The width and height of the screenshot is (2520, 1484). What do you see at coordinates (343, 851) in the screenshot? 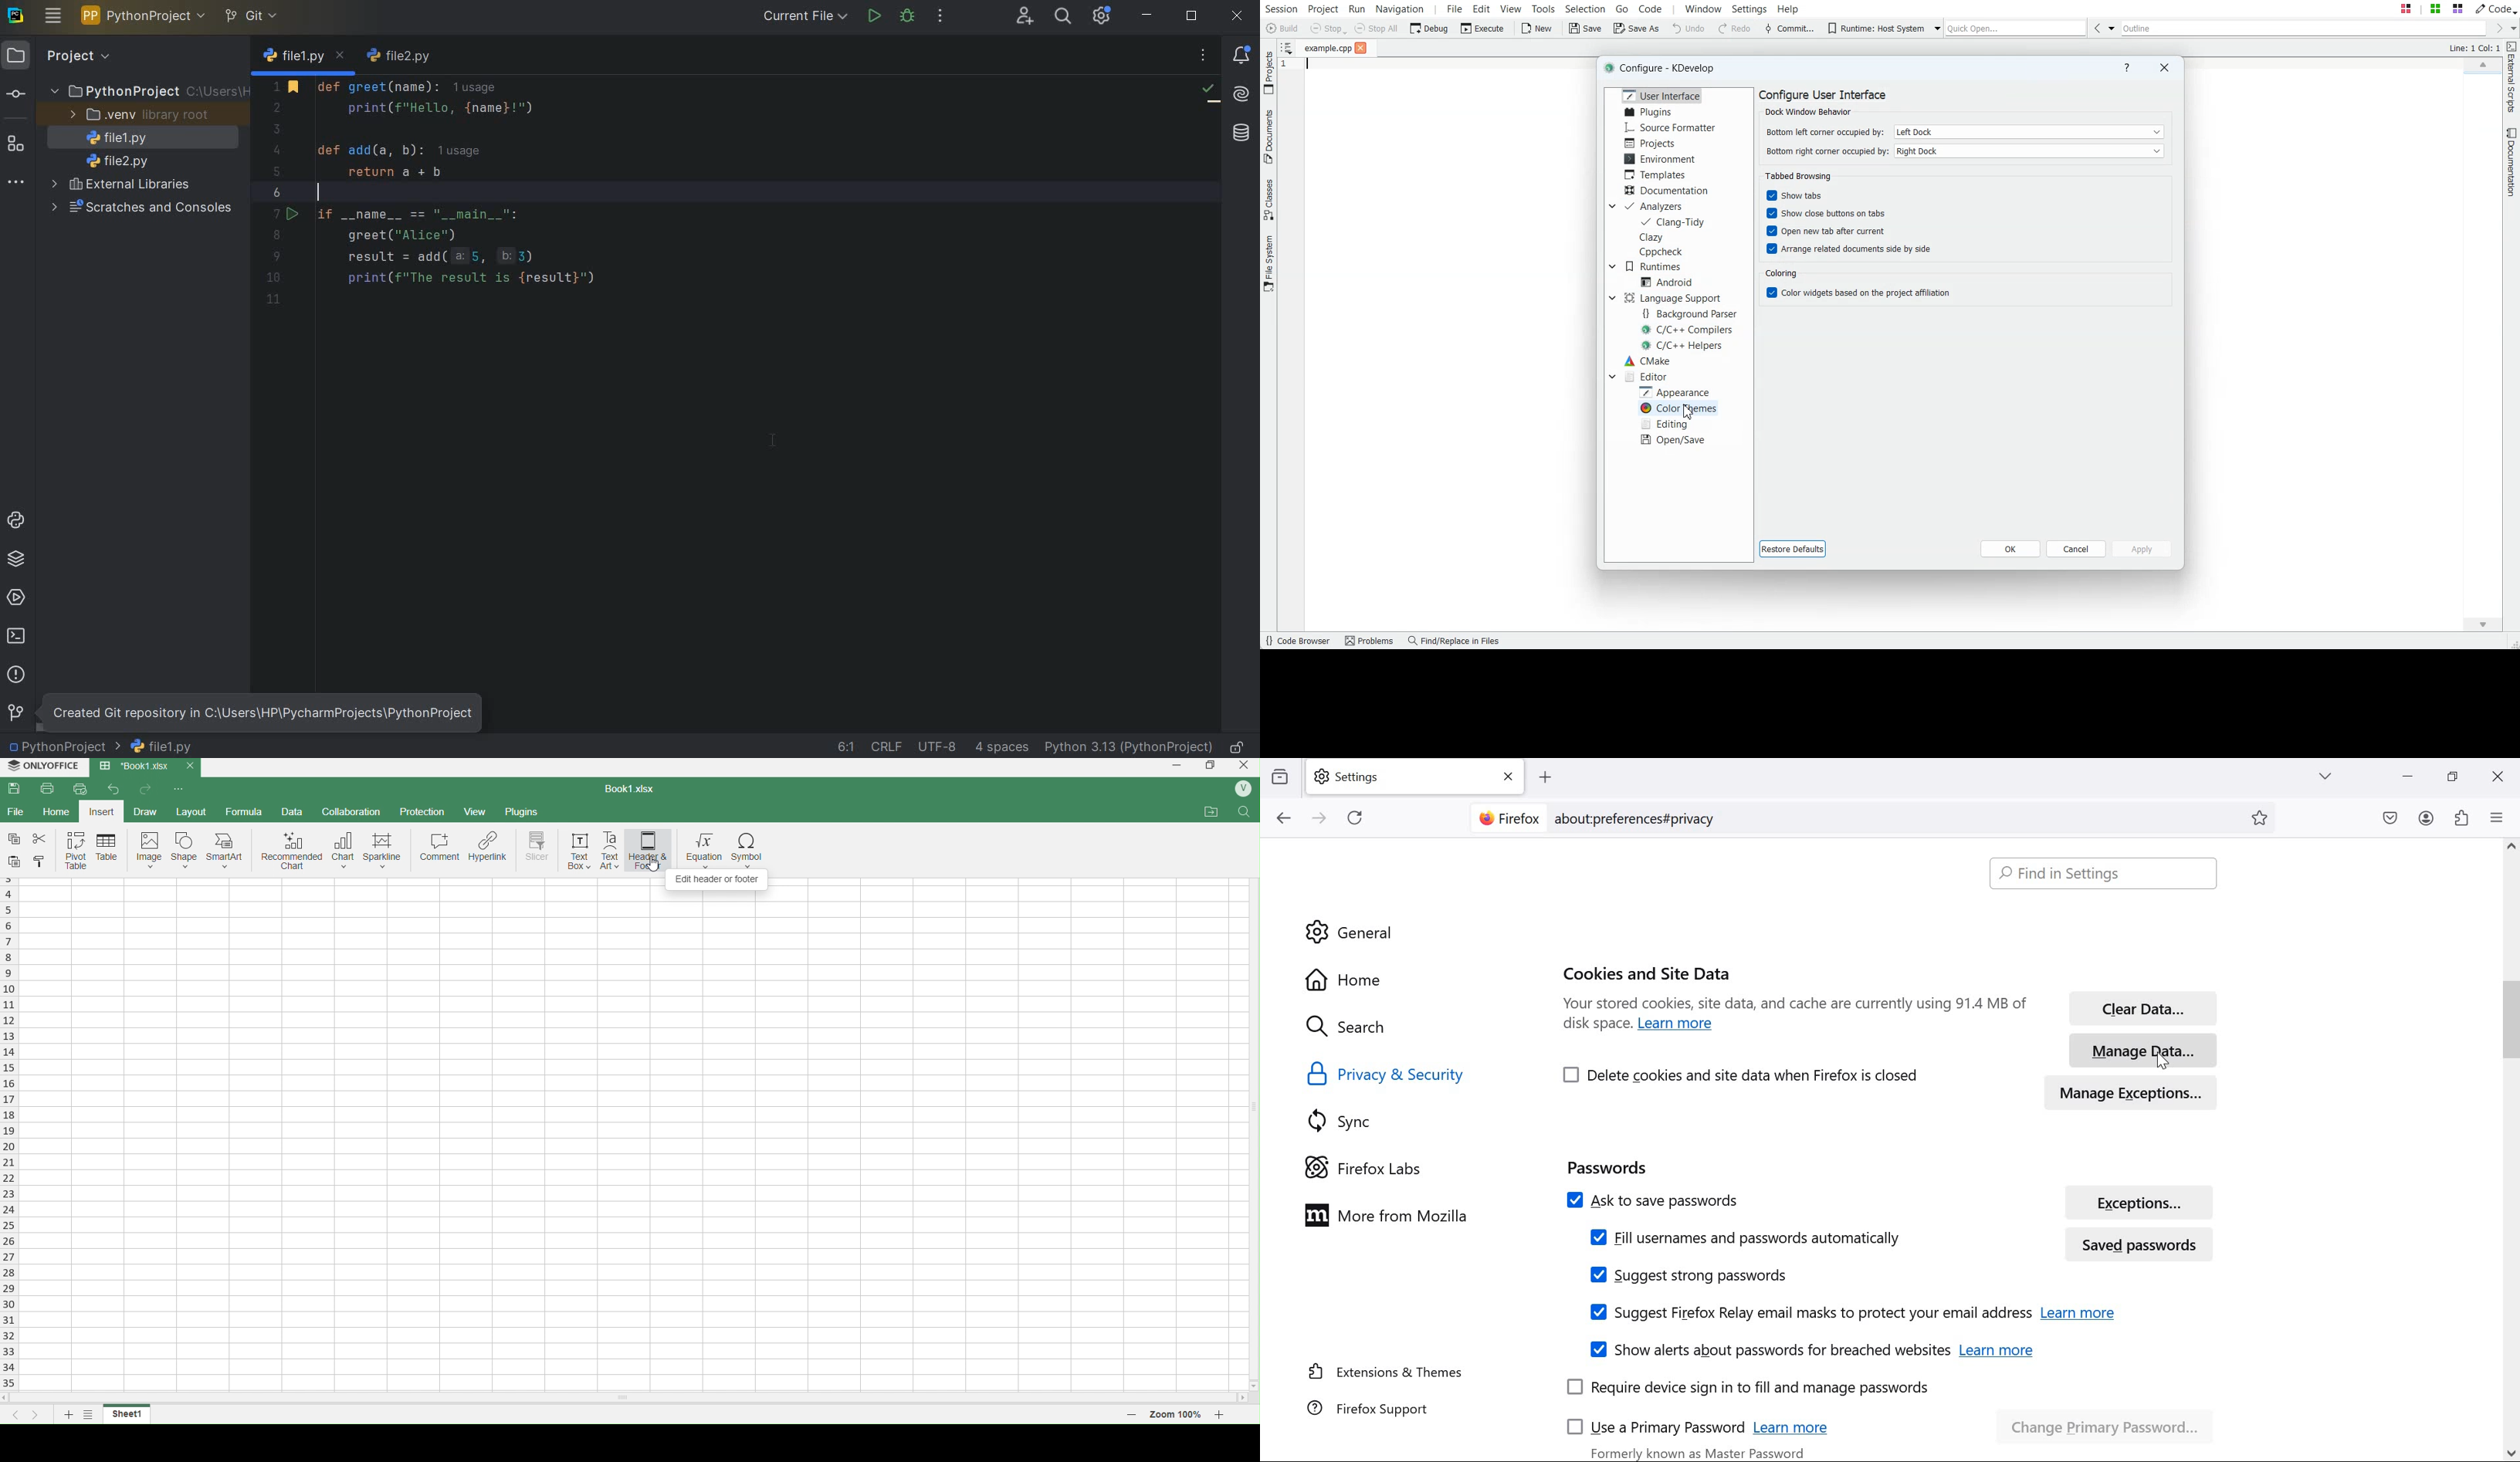
I see `chart` at bounding box center [343, 851].